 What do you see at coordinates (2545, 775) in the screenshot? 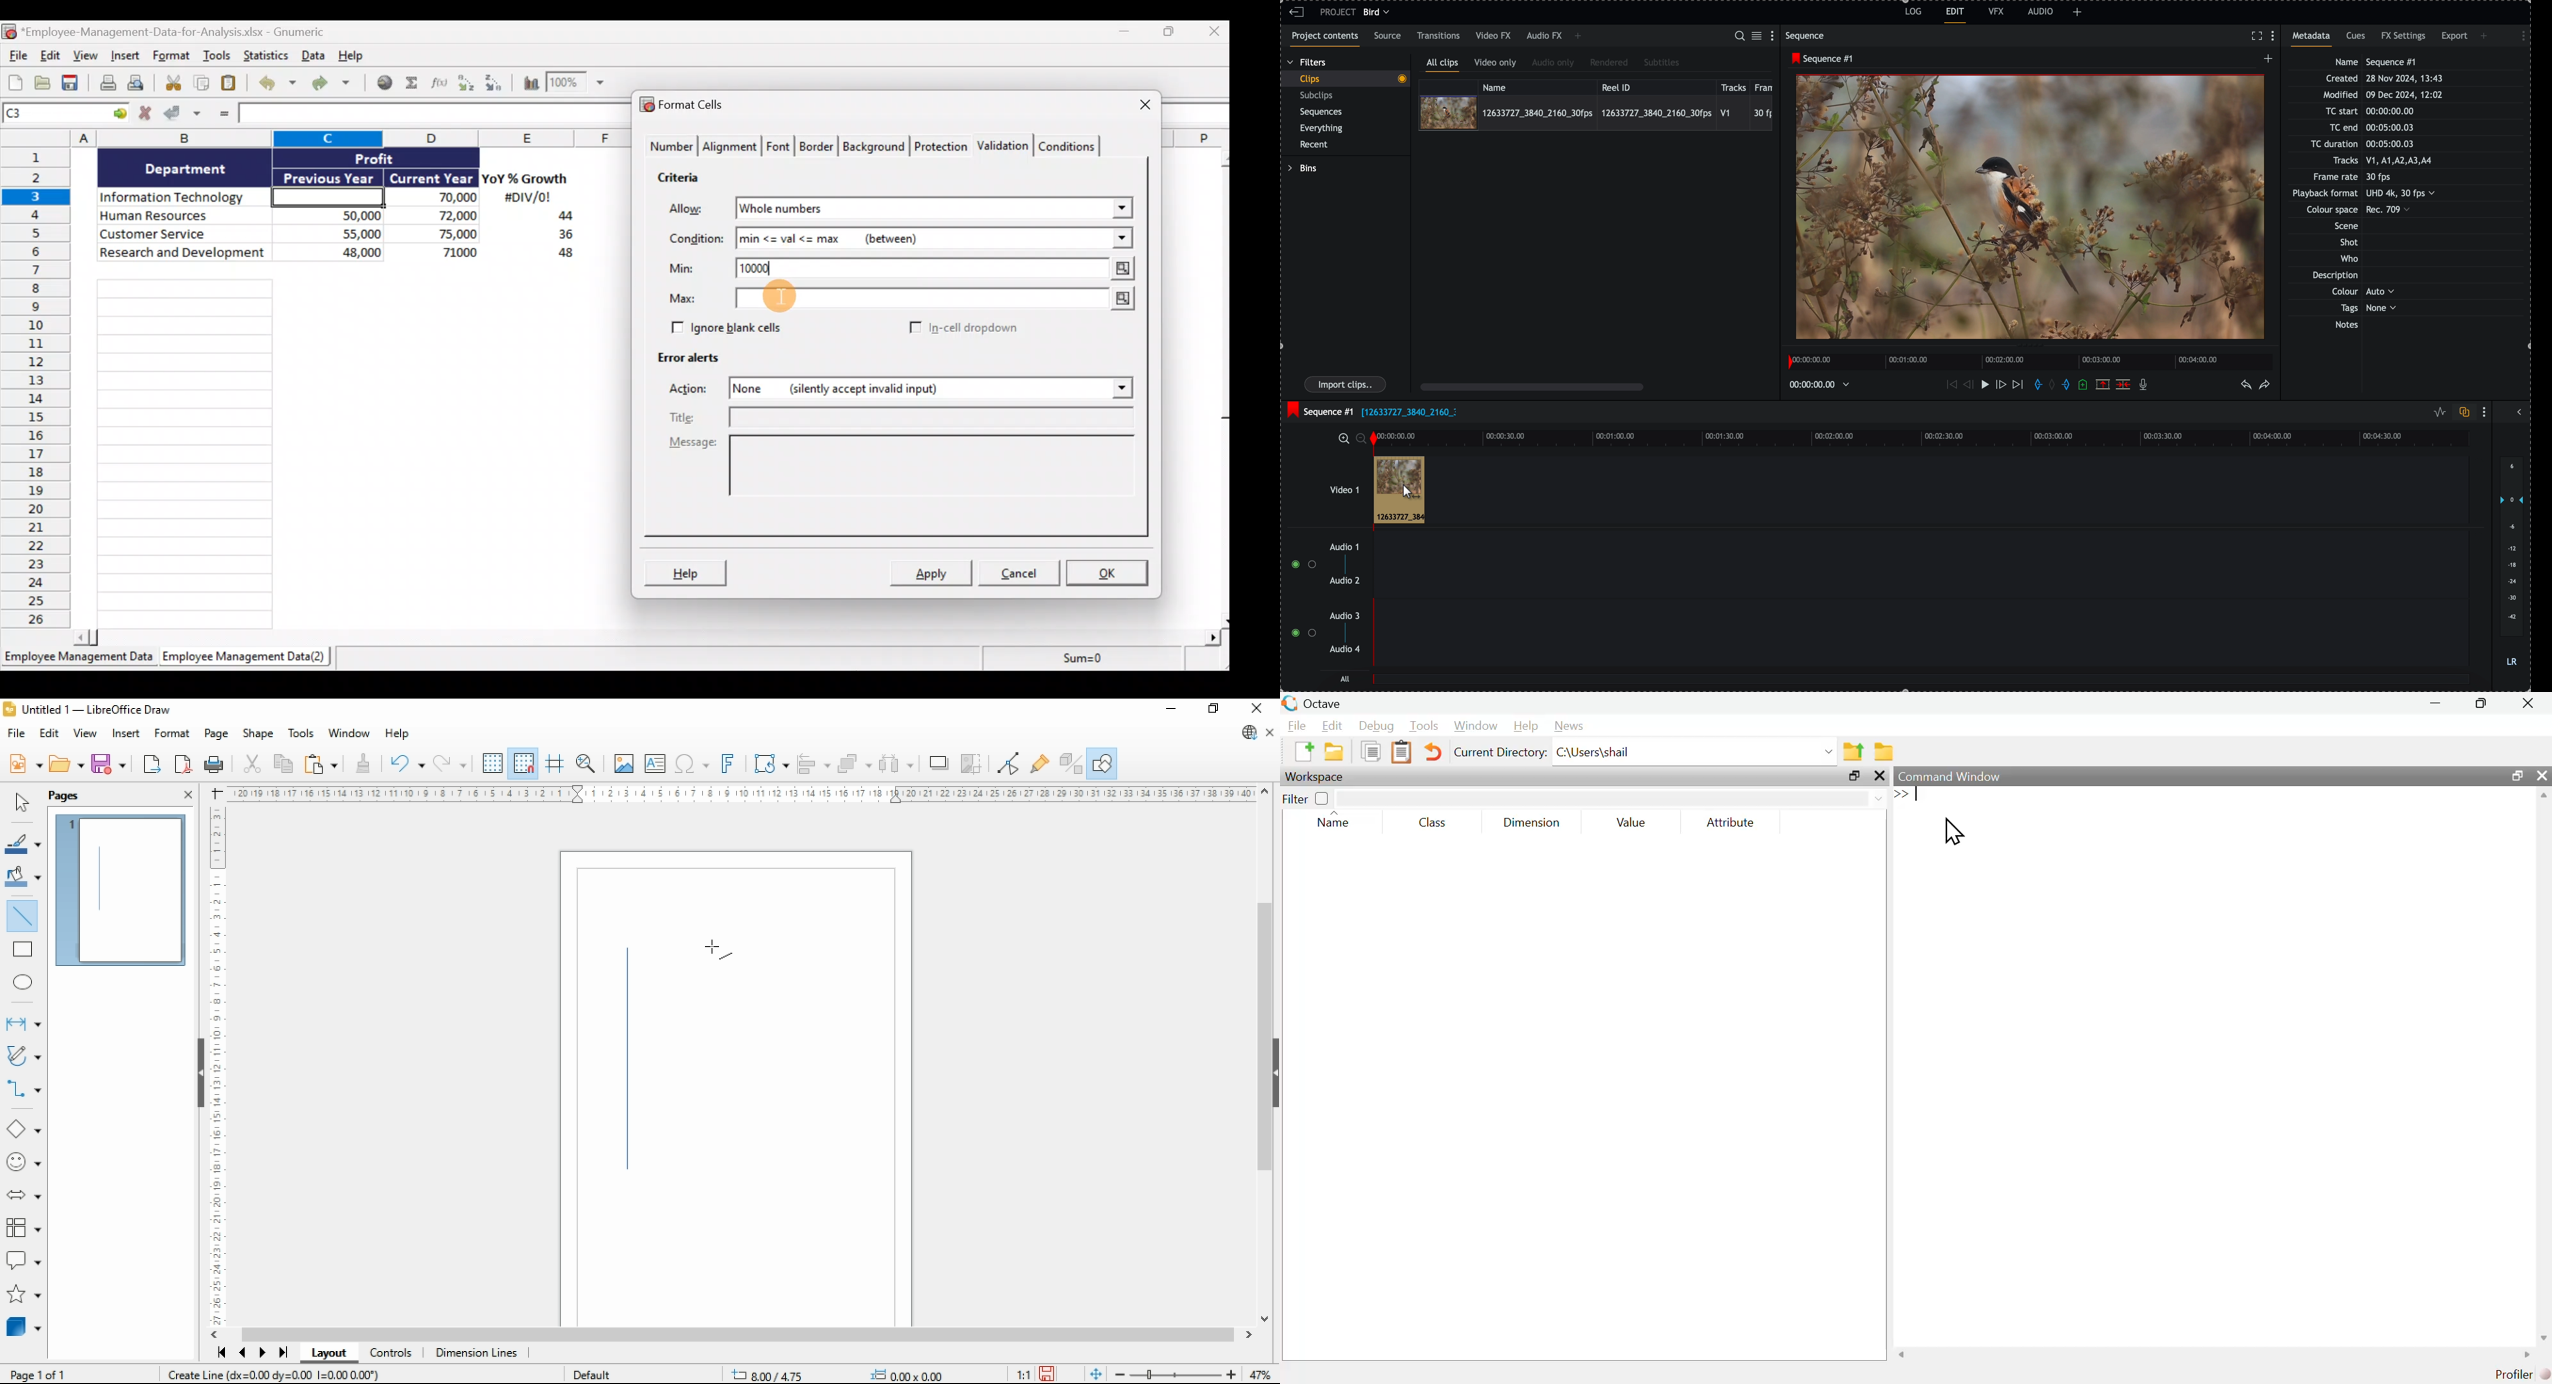
I see `close` at bounding box center [2545, 775].